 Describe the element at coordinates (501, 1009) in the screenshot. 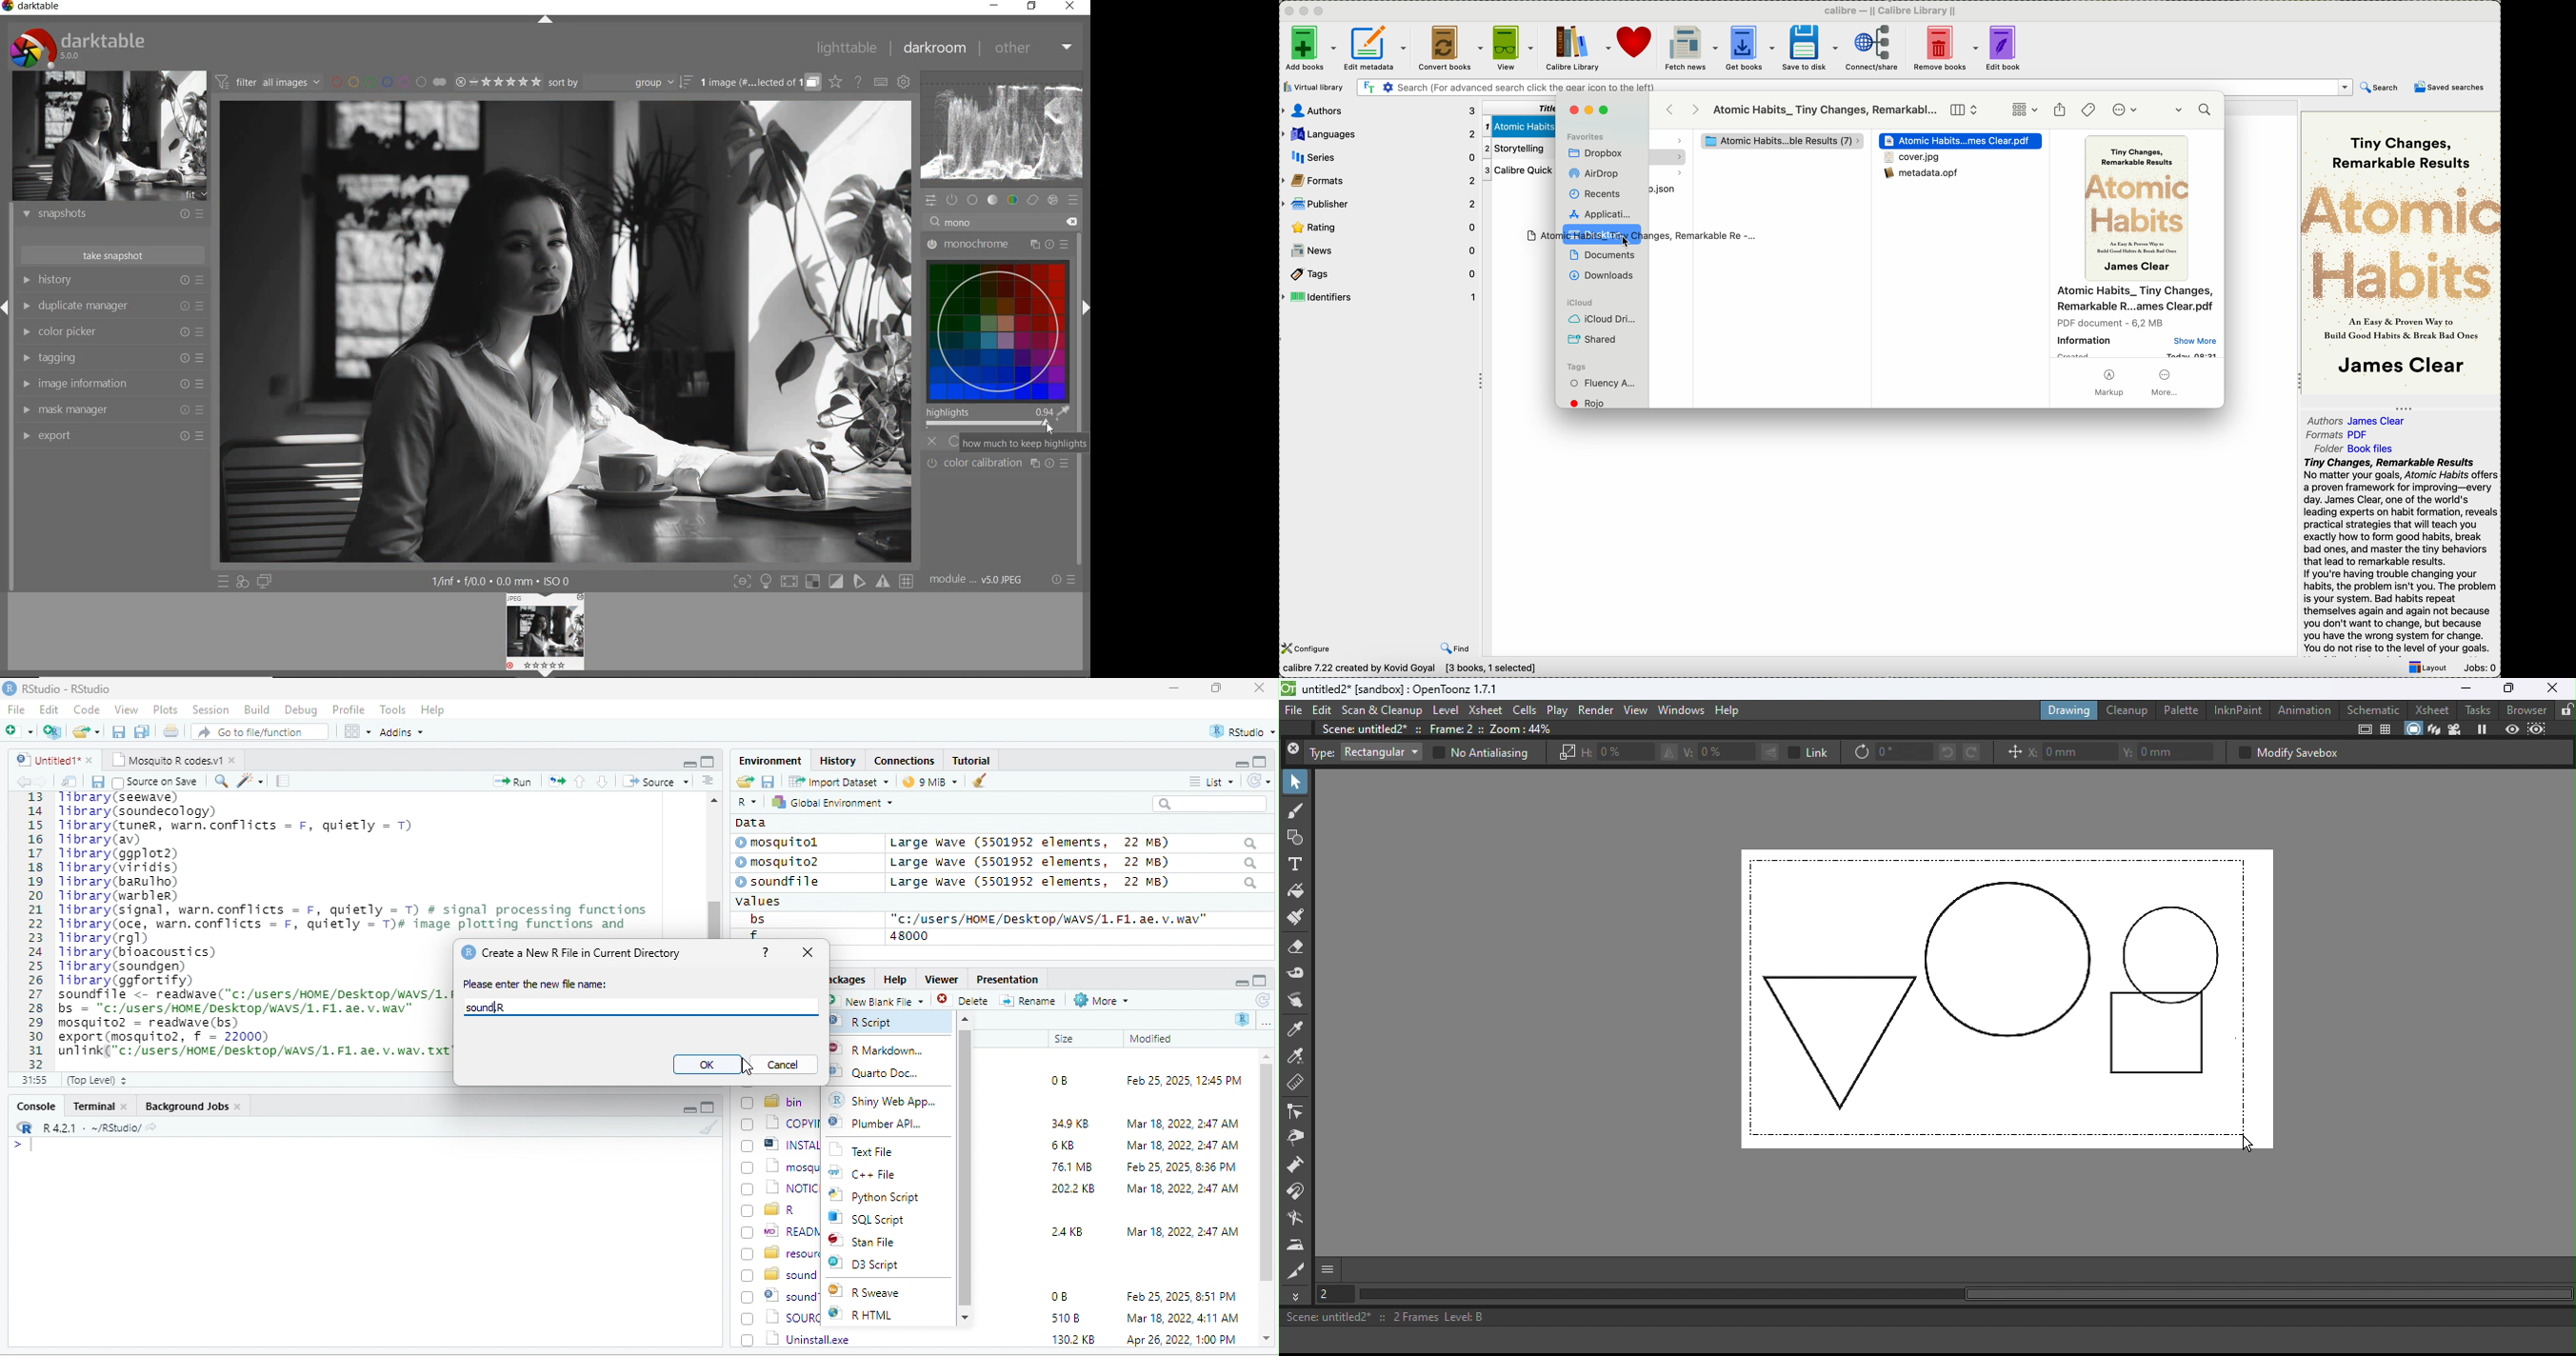

I see `sound.R` at that location.